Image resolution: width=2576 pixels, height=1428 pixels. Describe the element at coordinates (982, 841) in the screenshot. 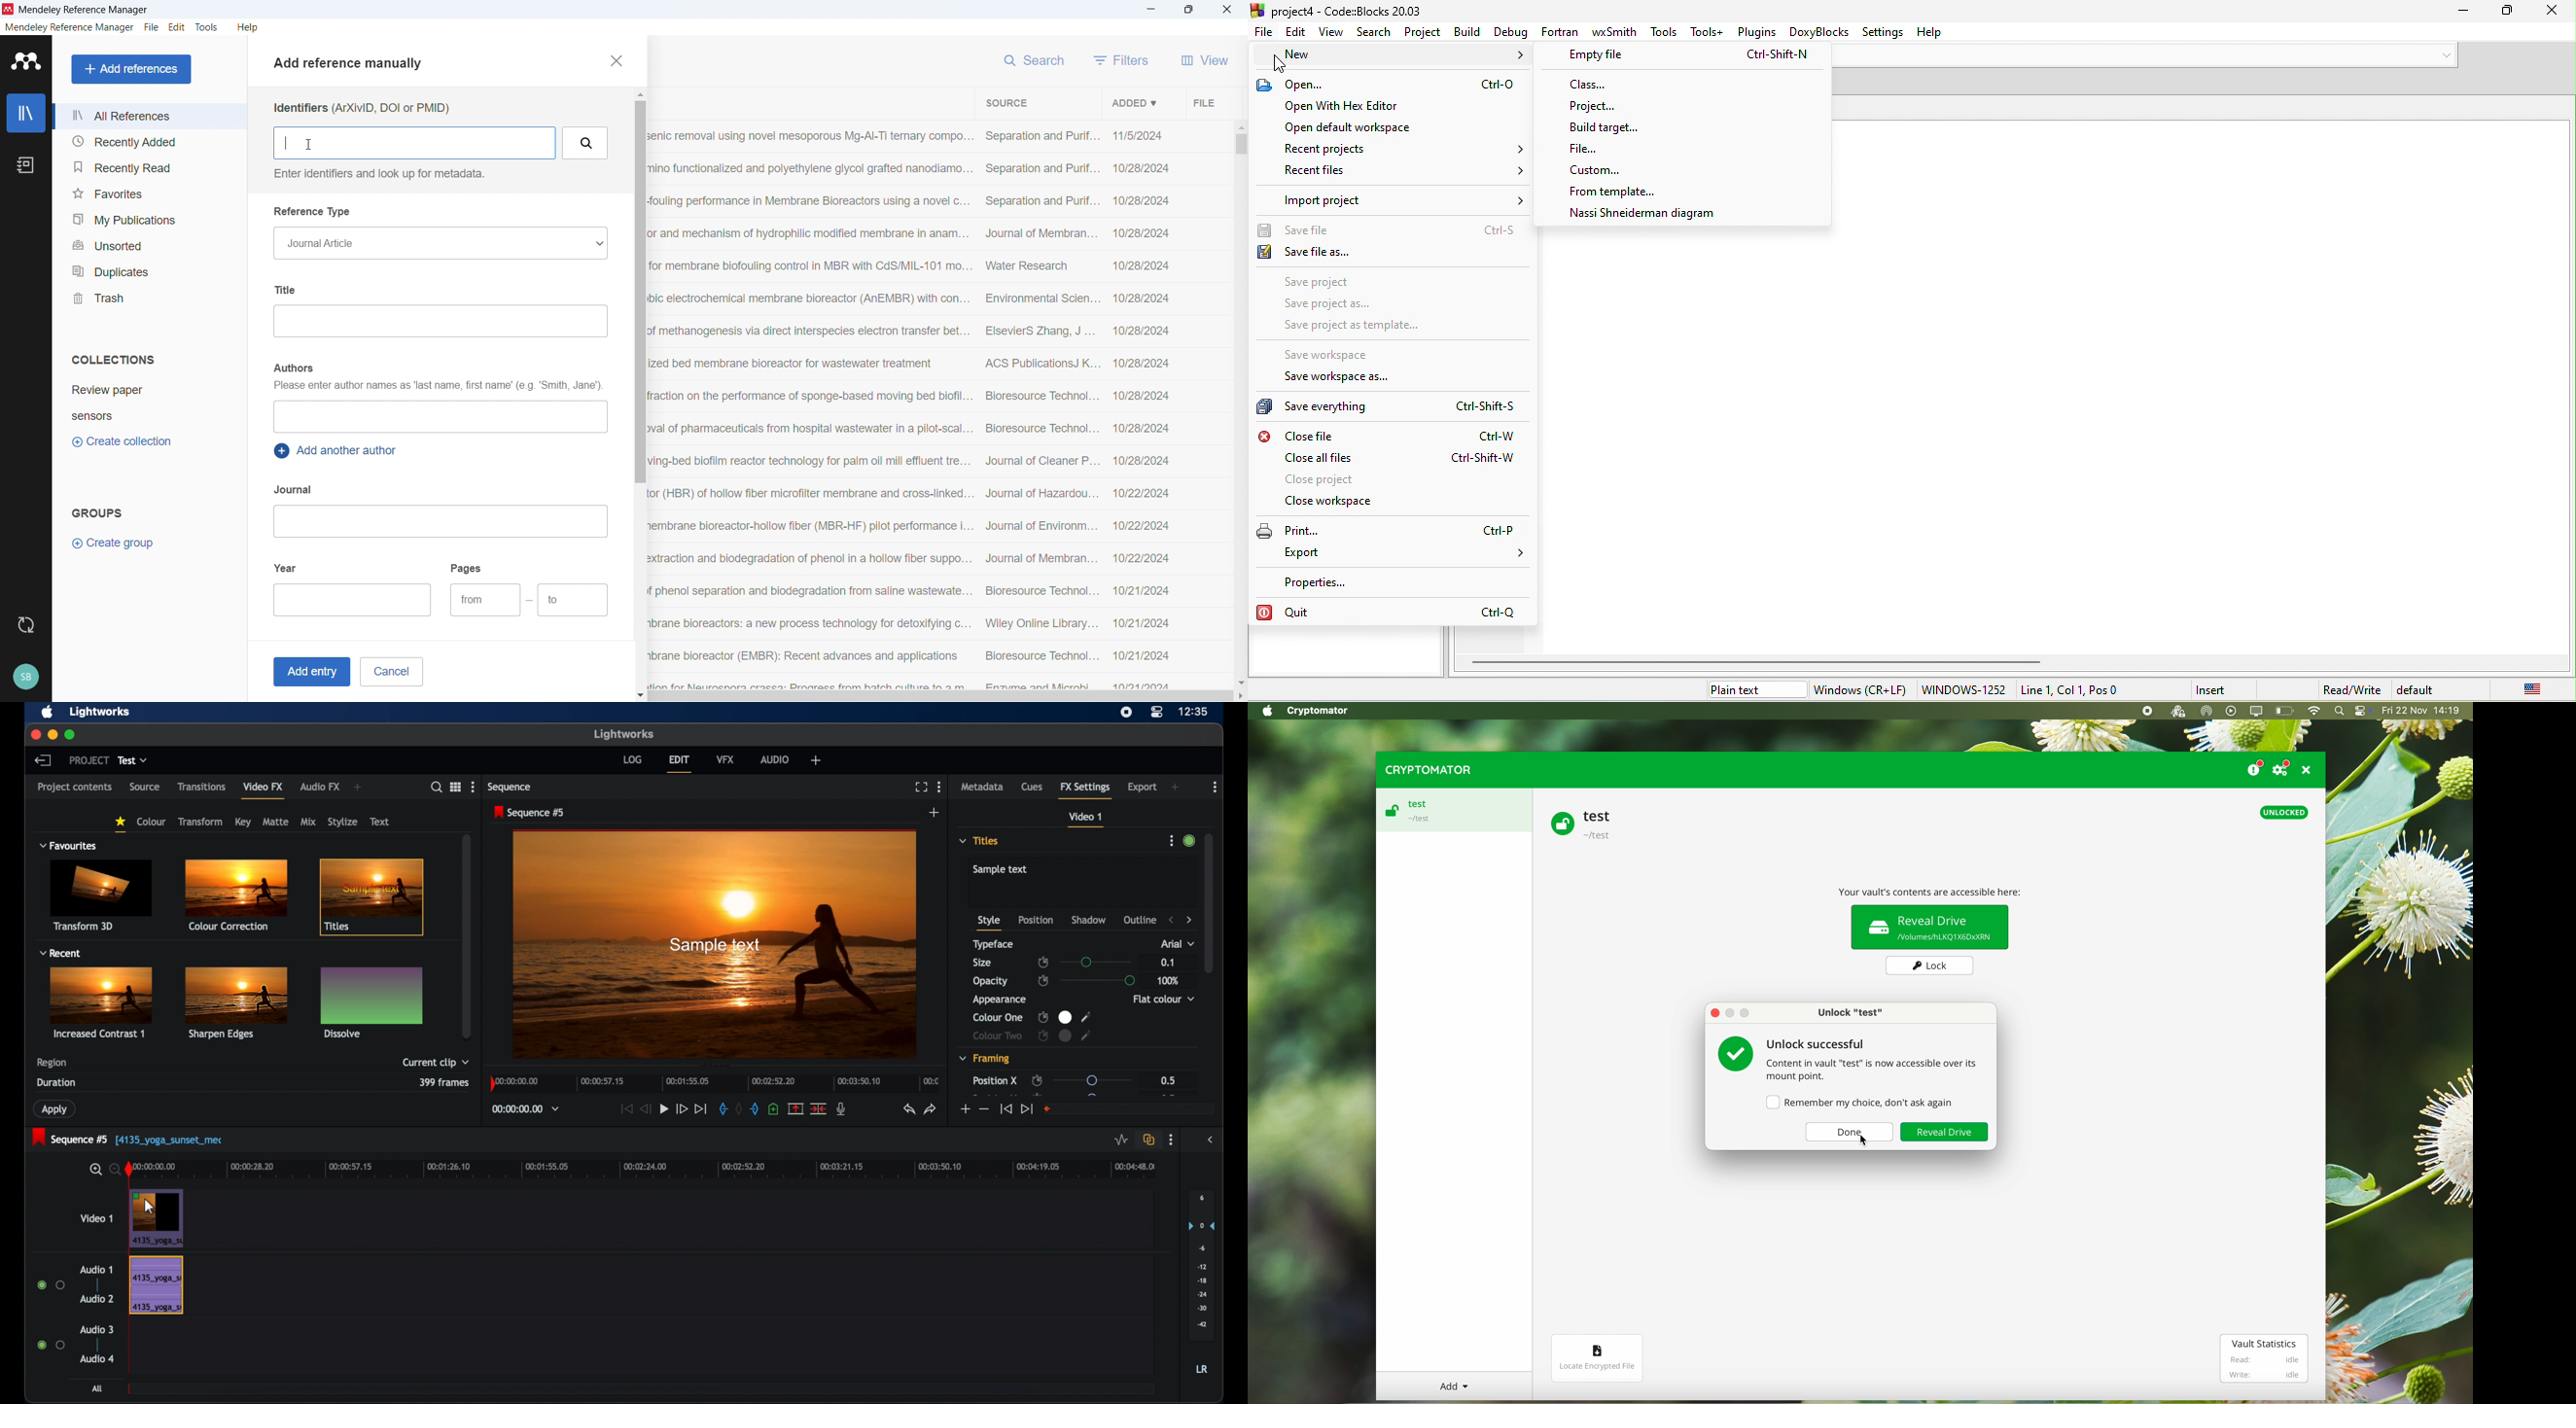

I see `titles` at that location.